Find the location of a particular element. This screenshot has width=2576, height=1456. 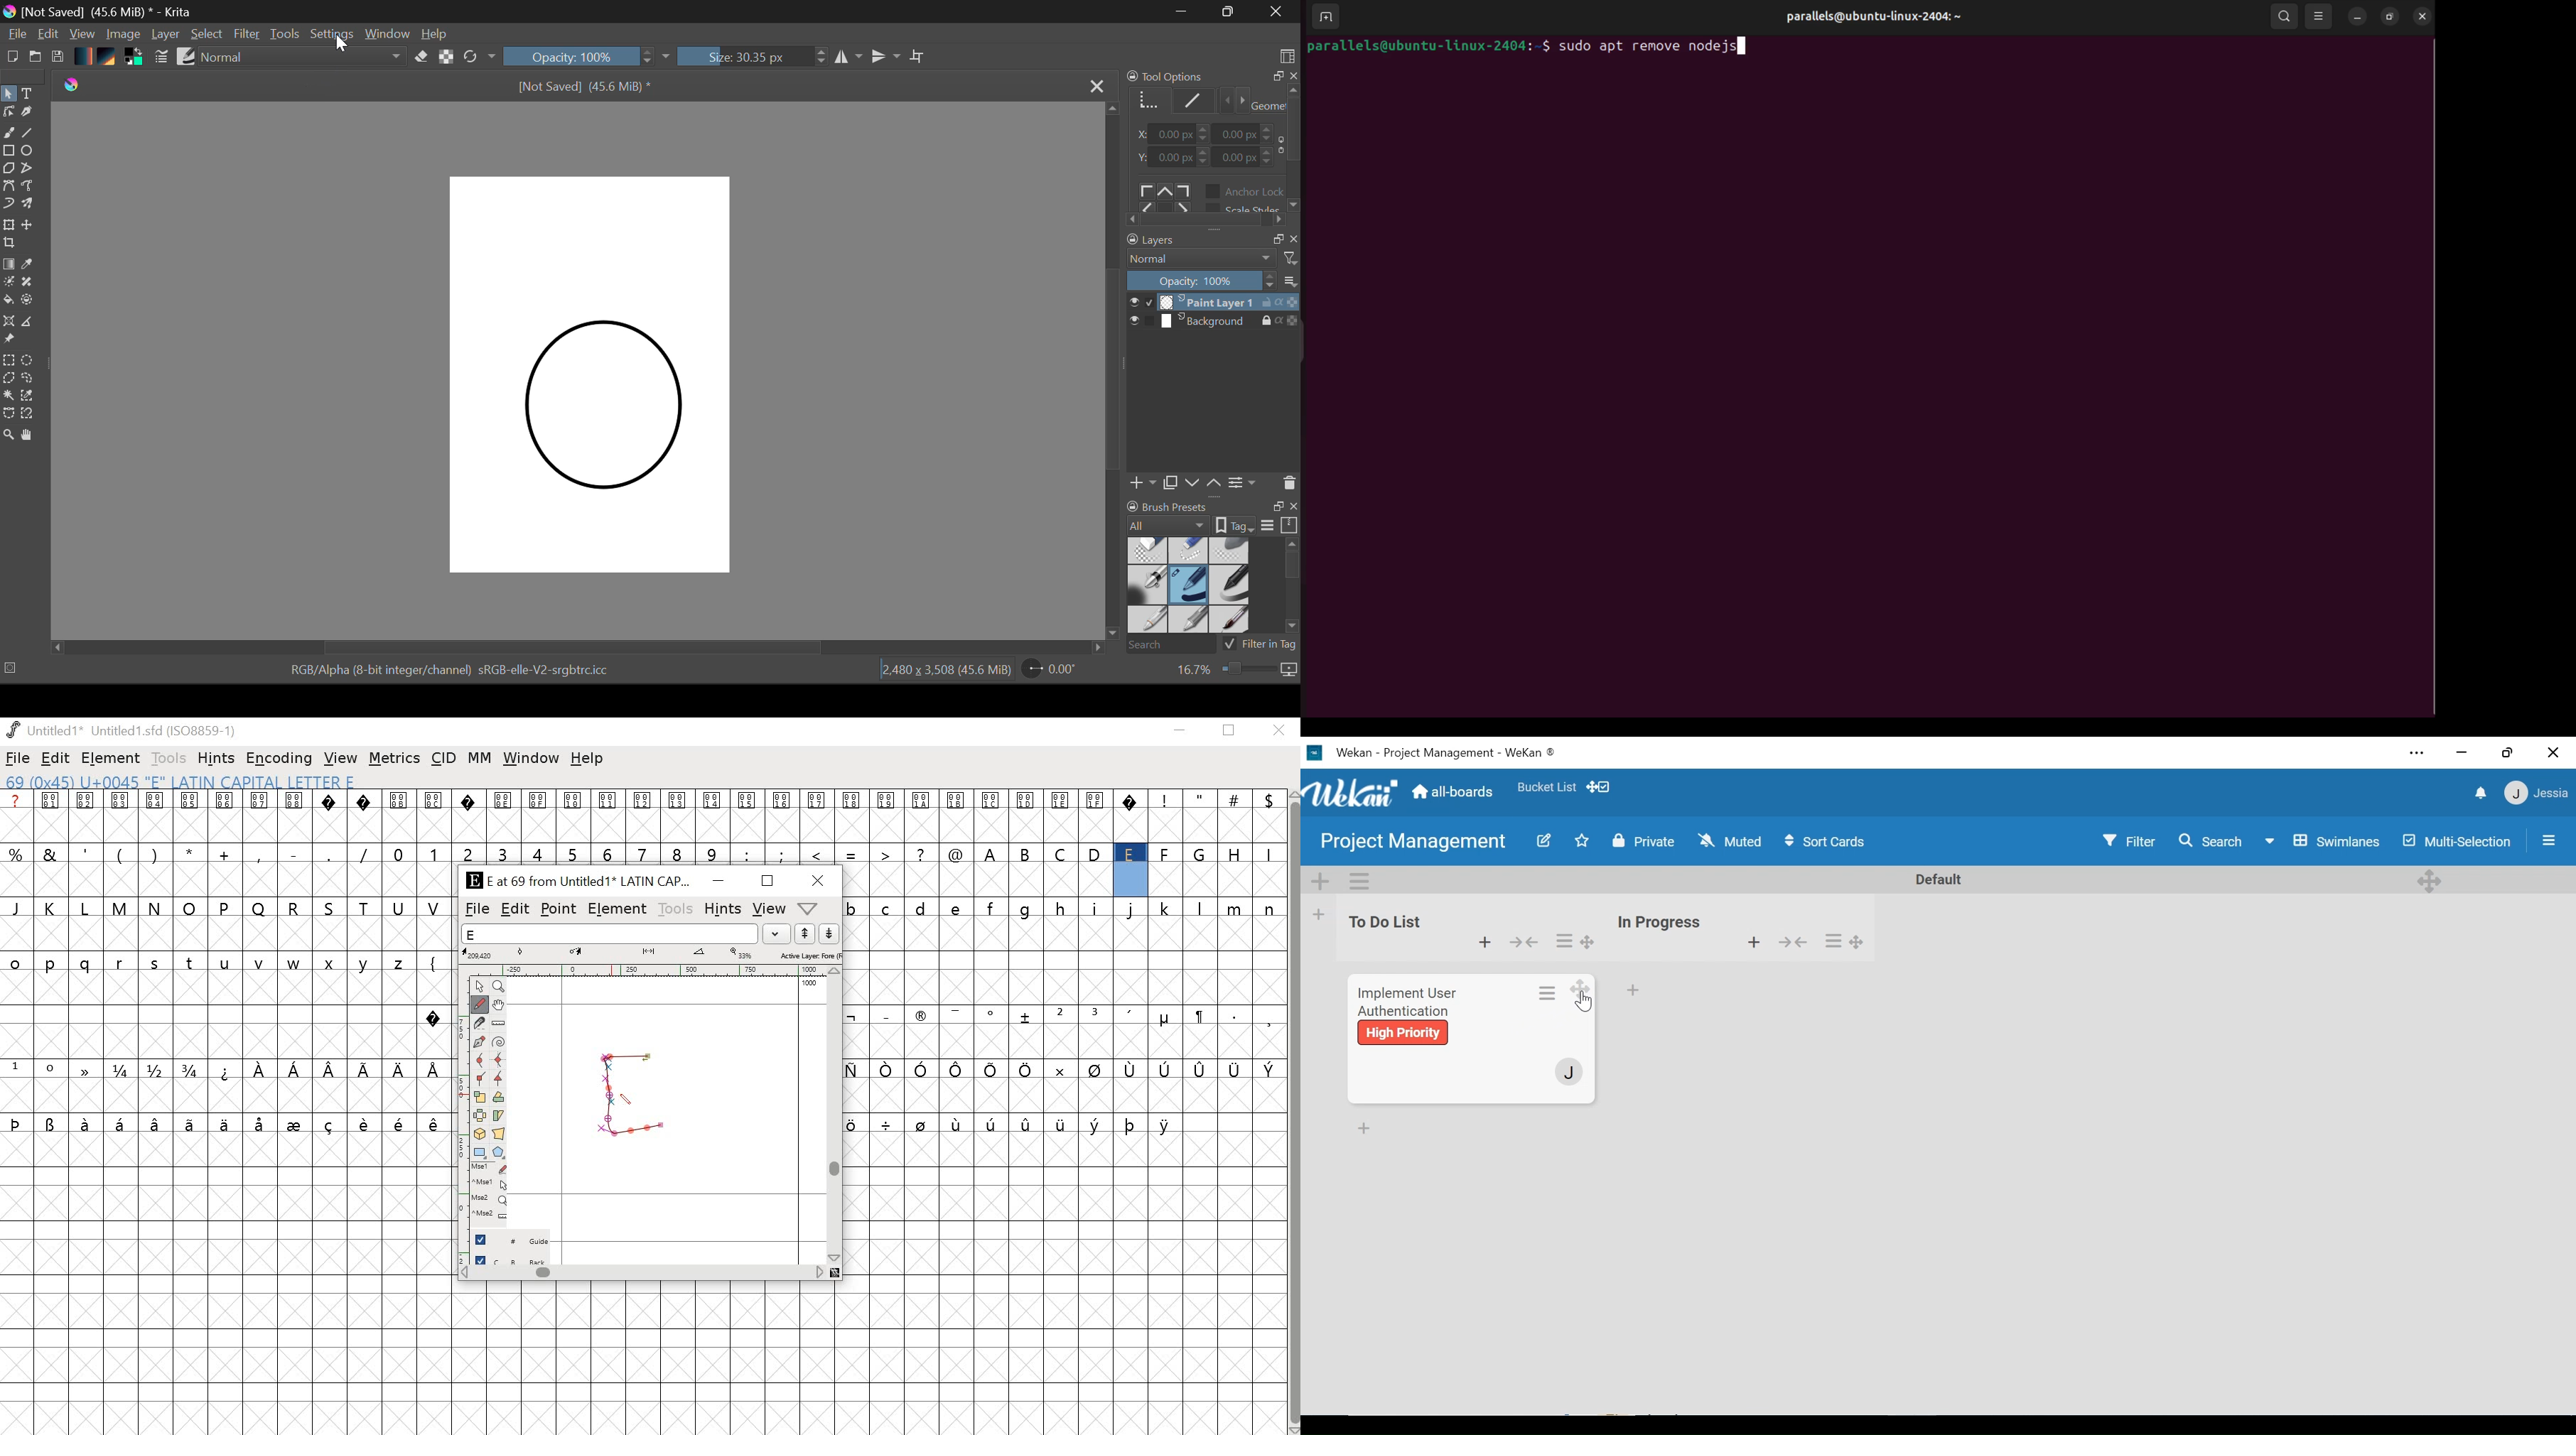

Color Information is located at coordinates (457, 673).